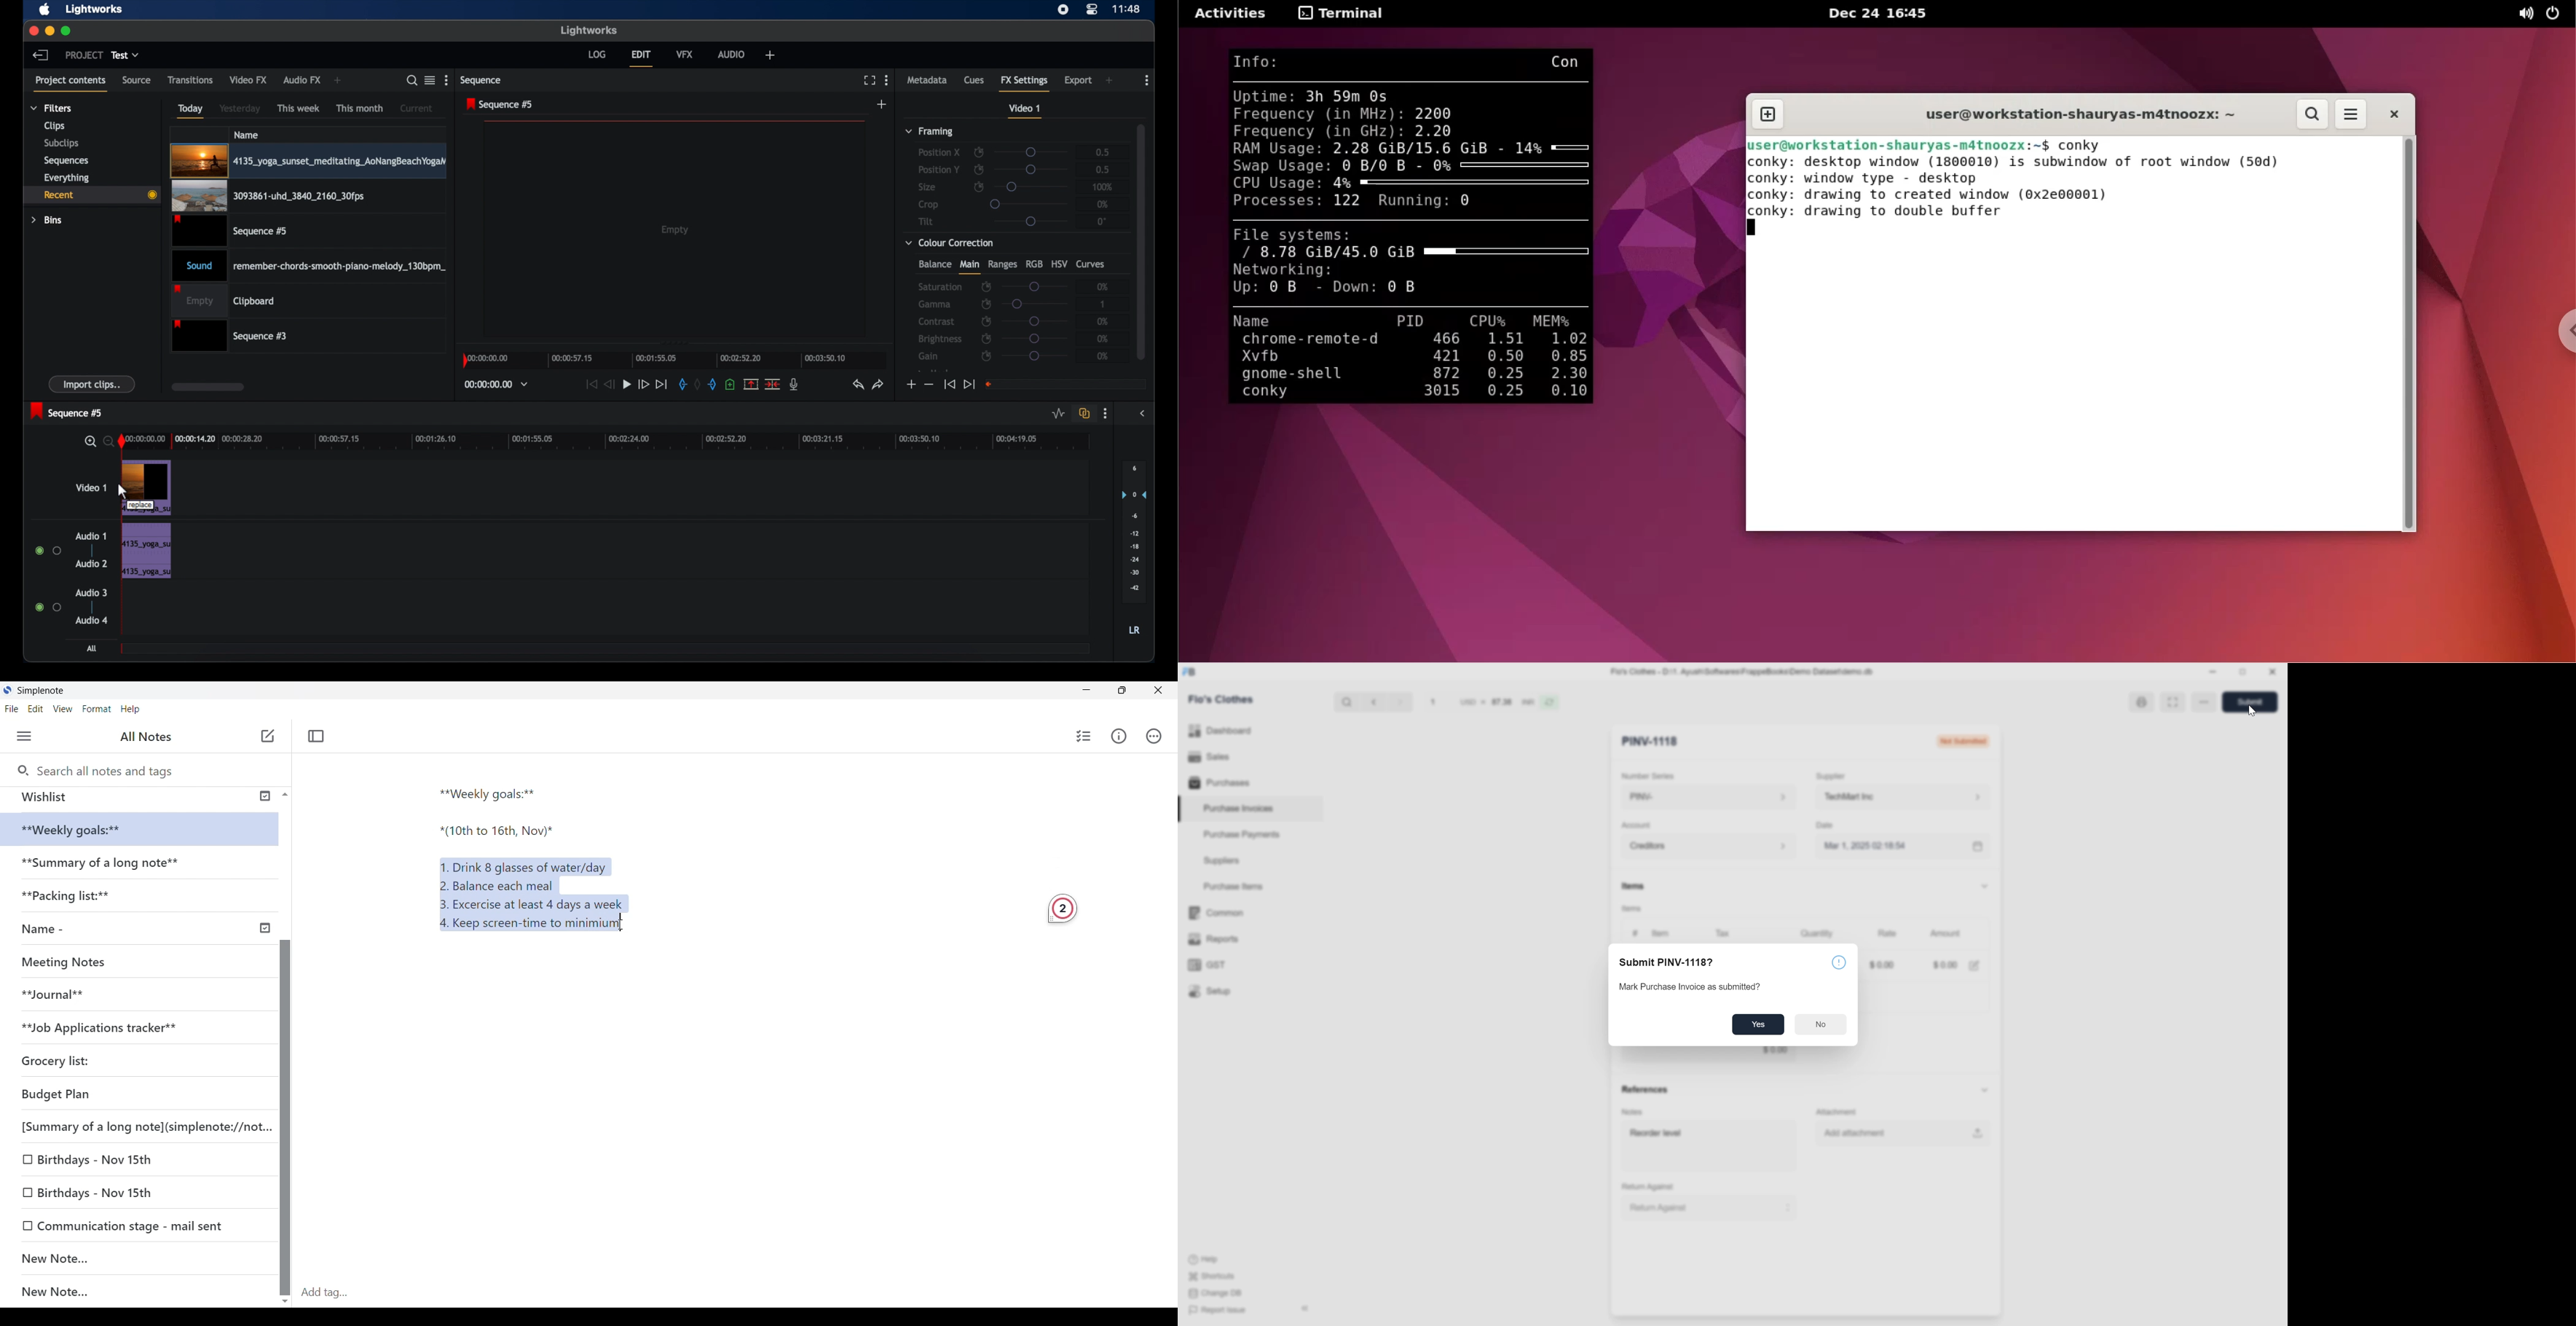  Describe the element at coordinates (48, 551) in the screenshot. I see `radio buttons` at that location.